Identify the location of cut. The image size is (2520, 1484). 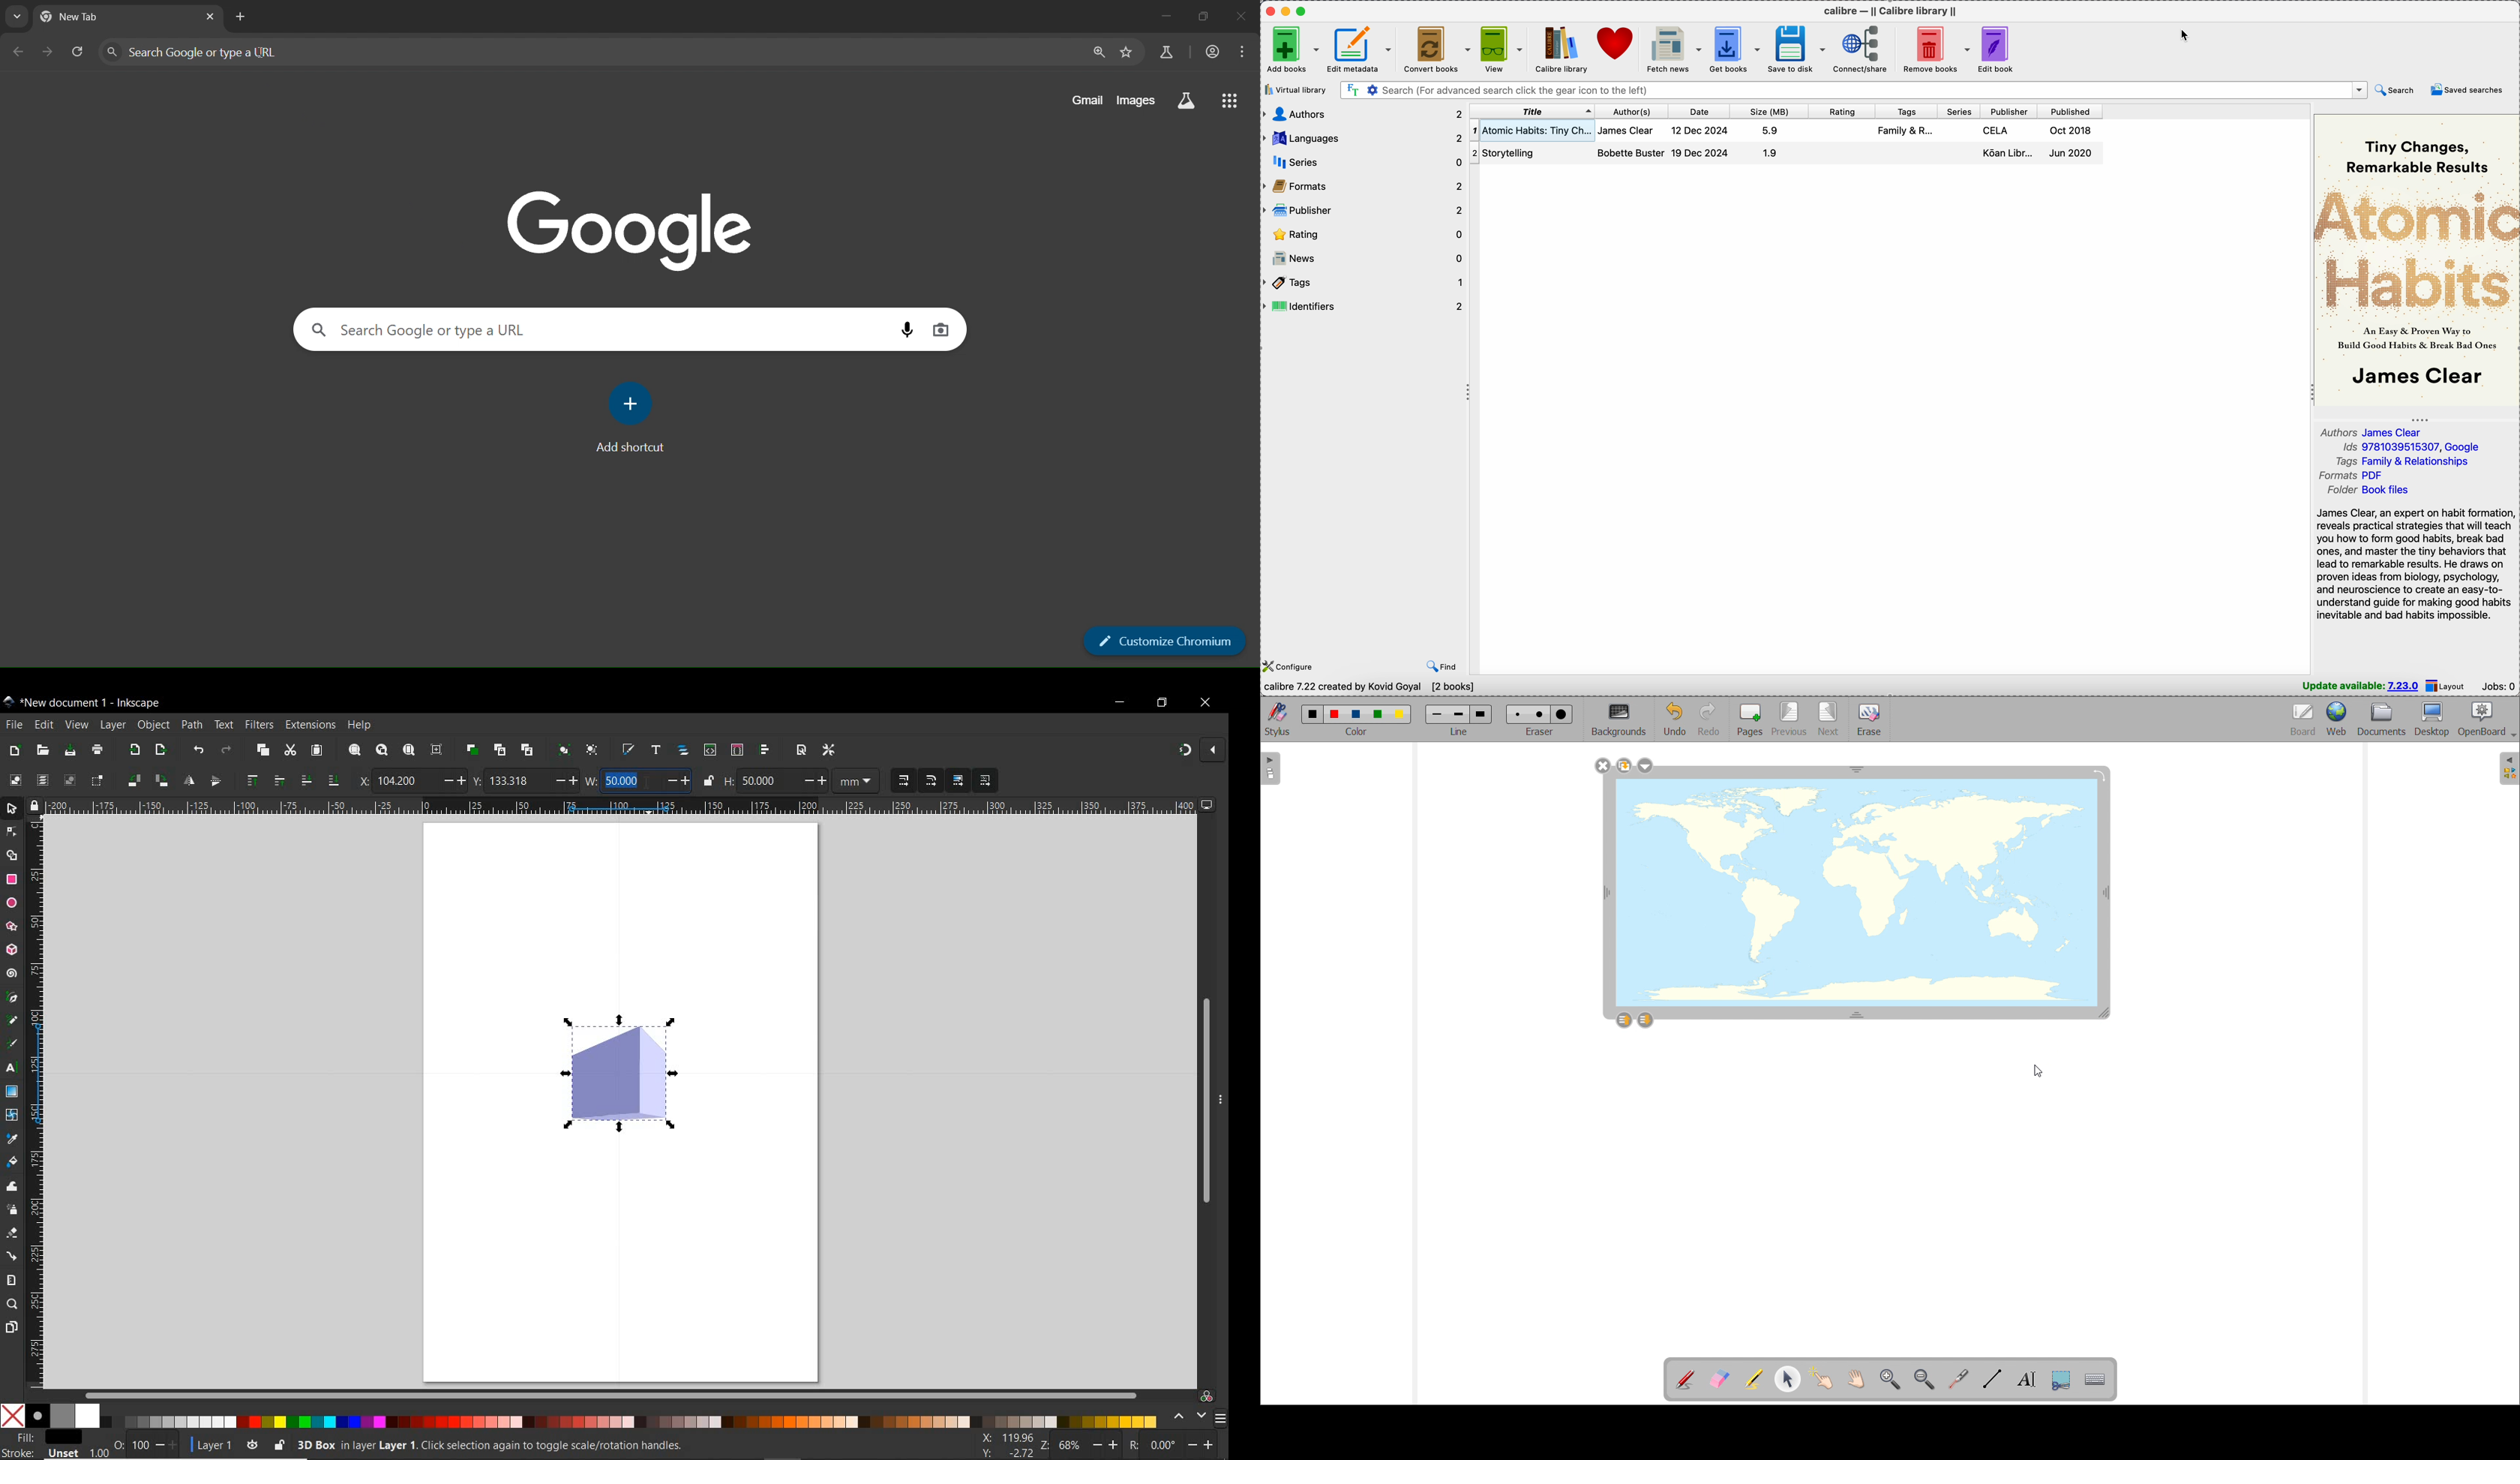
(290, 750).